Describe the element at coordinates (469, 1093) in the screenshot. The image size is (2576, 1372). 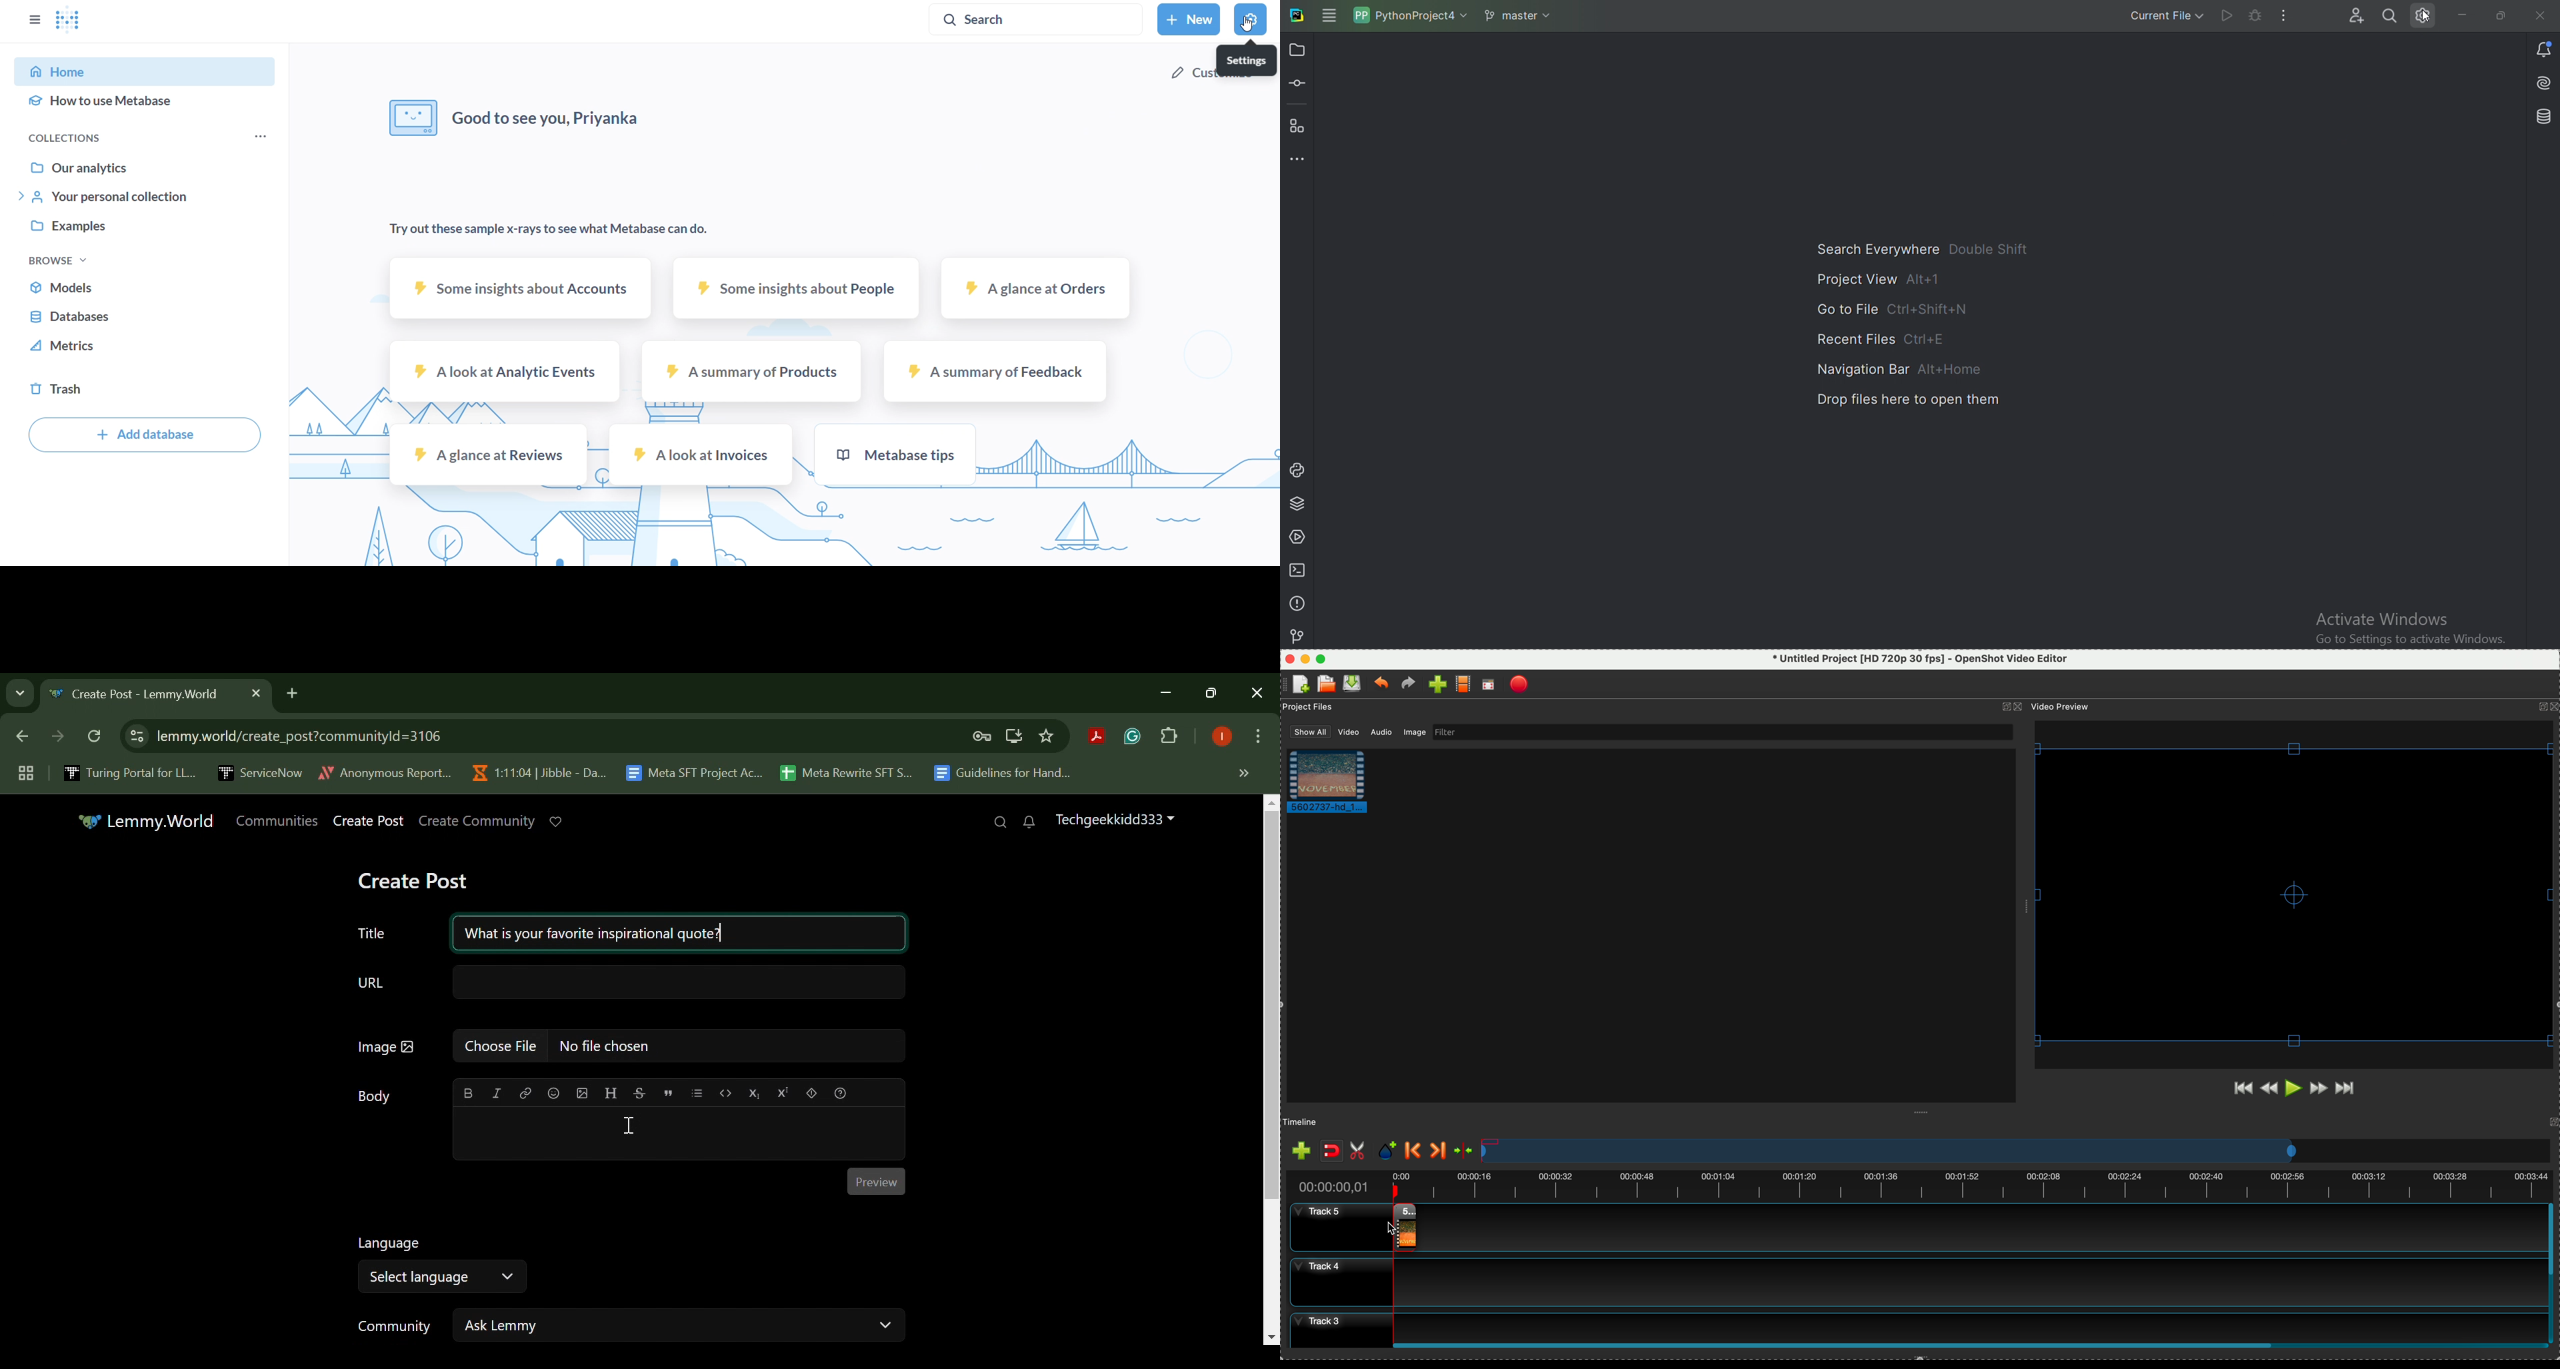
I see `bold` at that location.